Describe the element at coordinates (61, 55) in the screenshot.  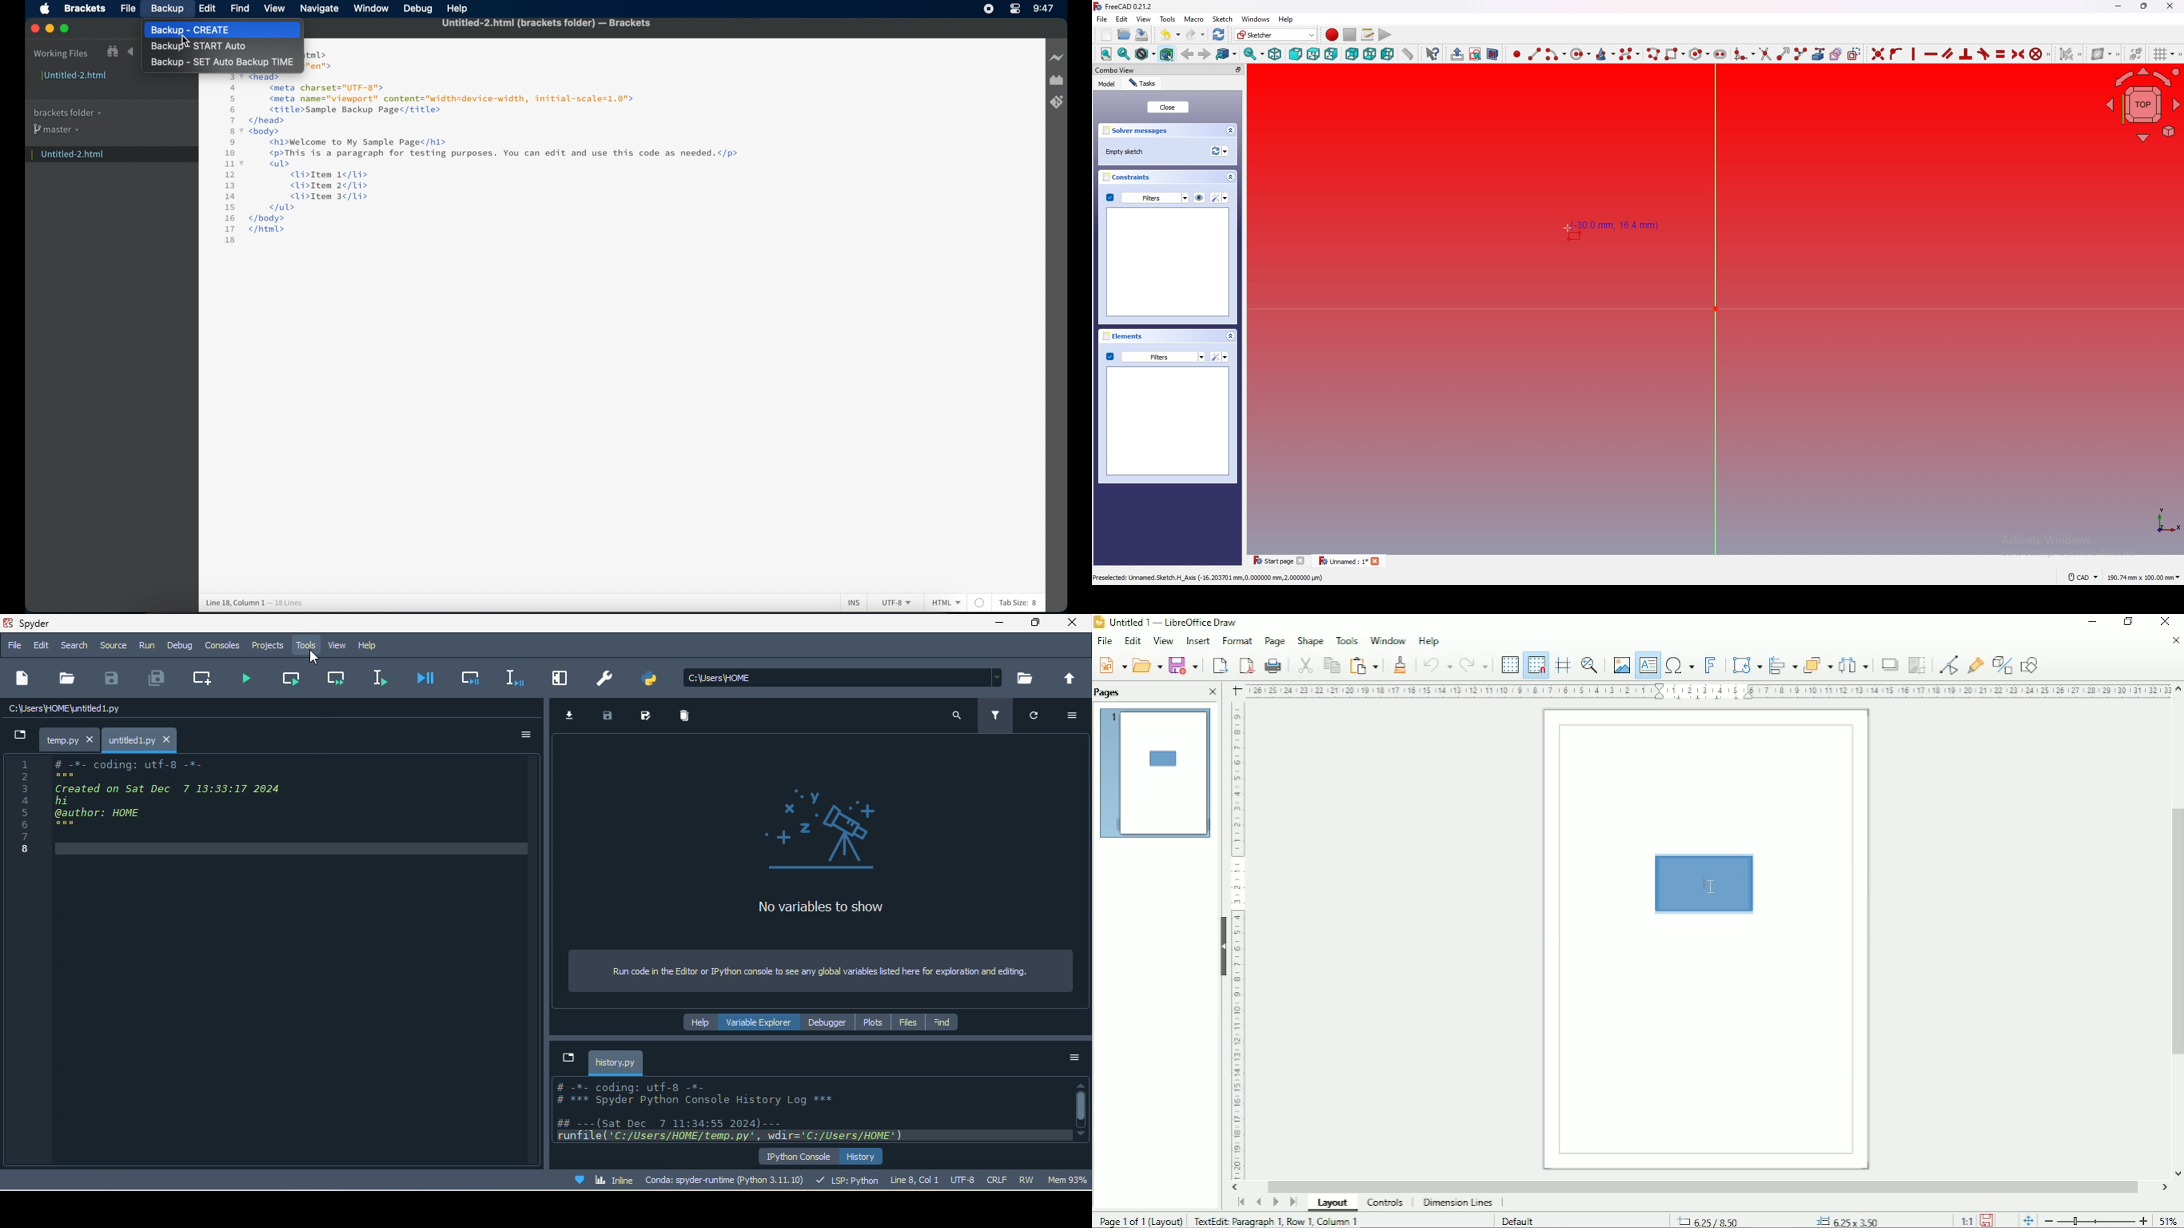
I see `working files` at that location.